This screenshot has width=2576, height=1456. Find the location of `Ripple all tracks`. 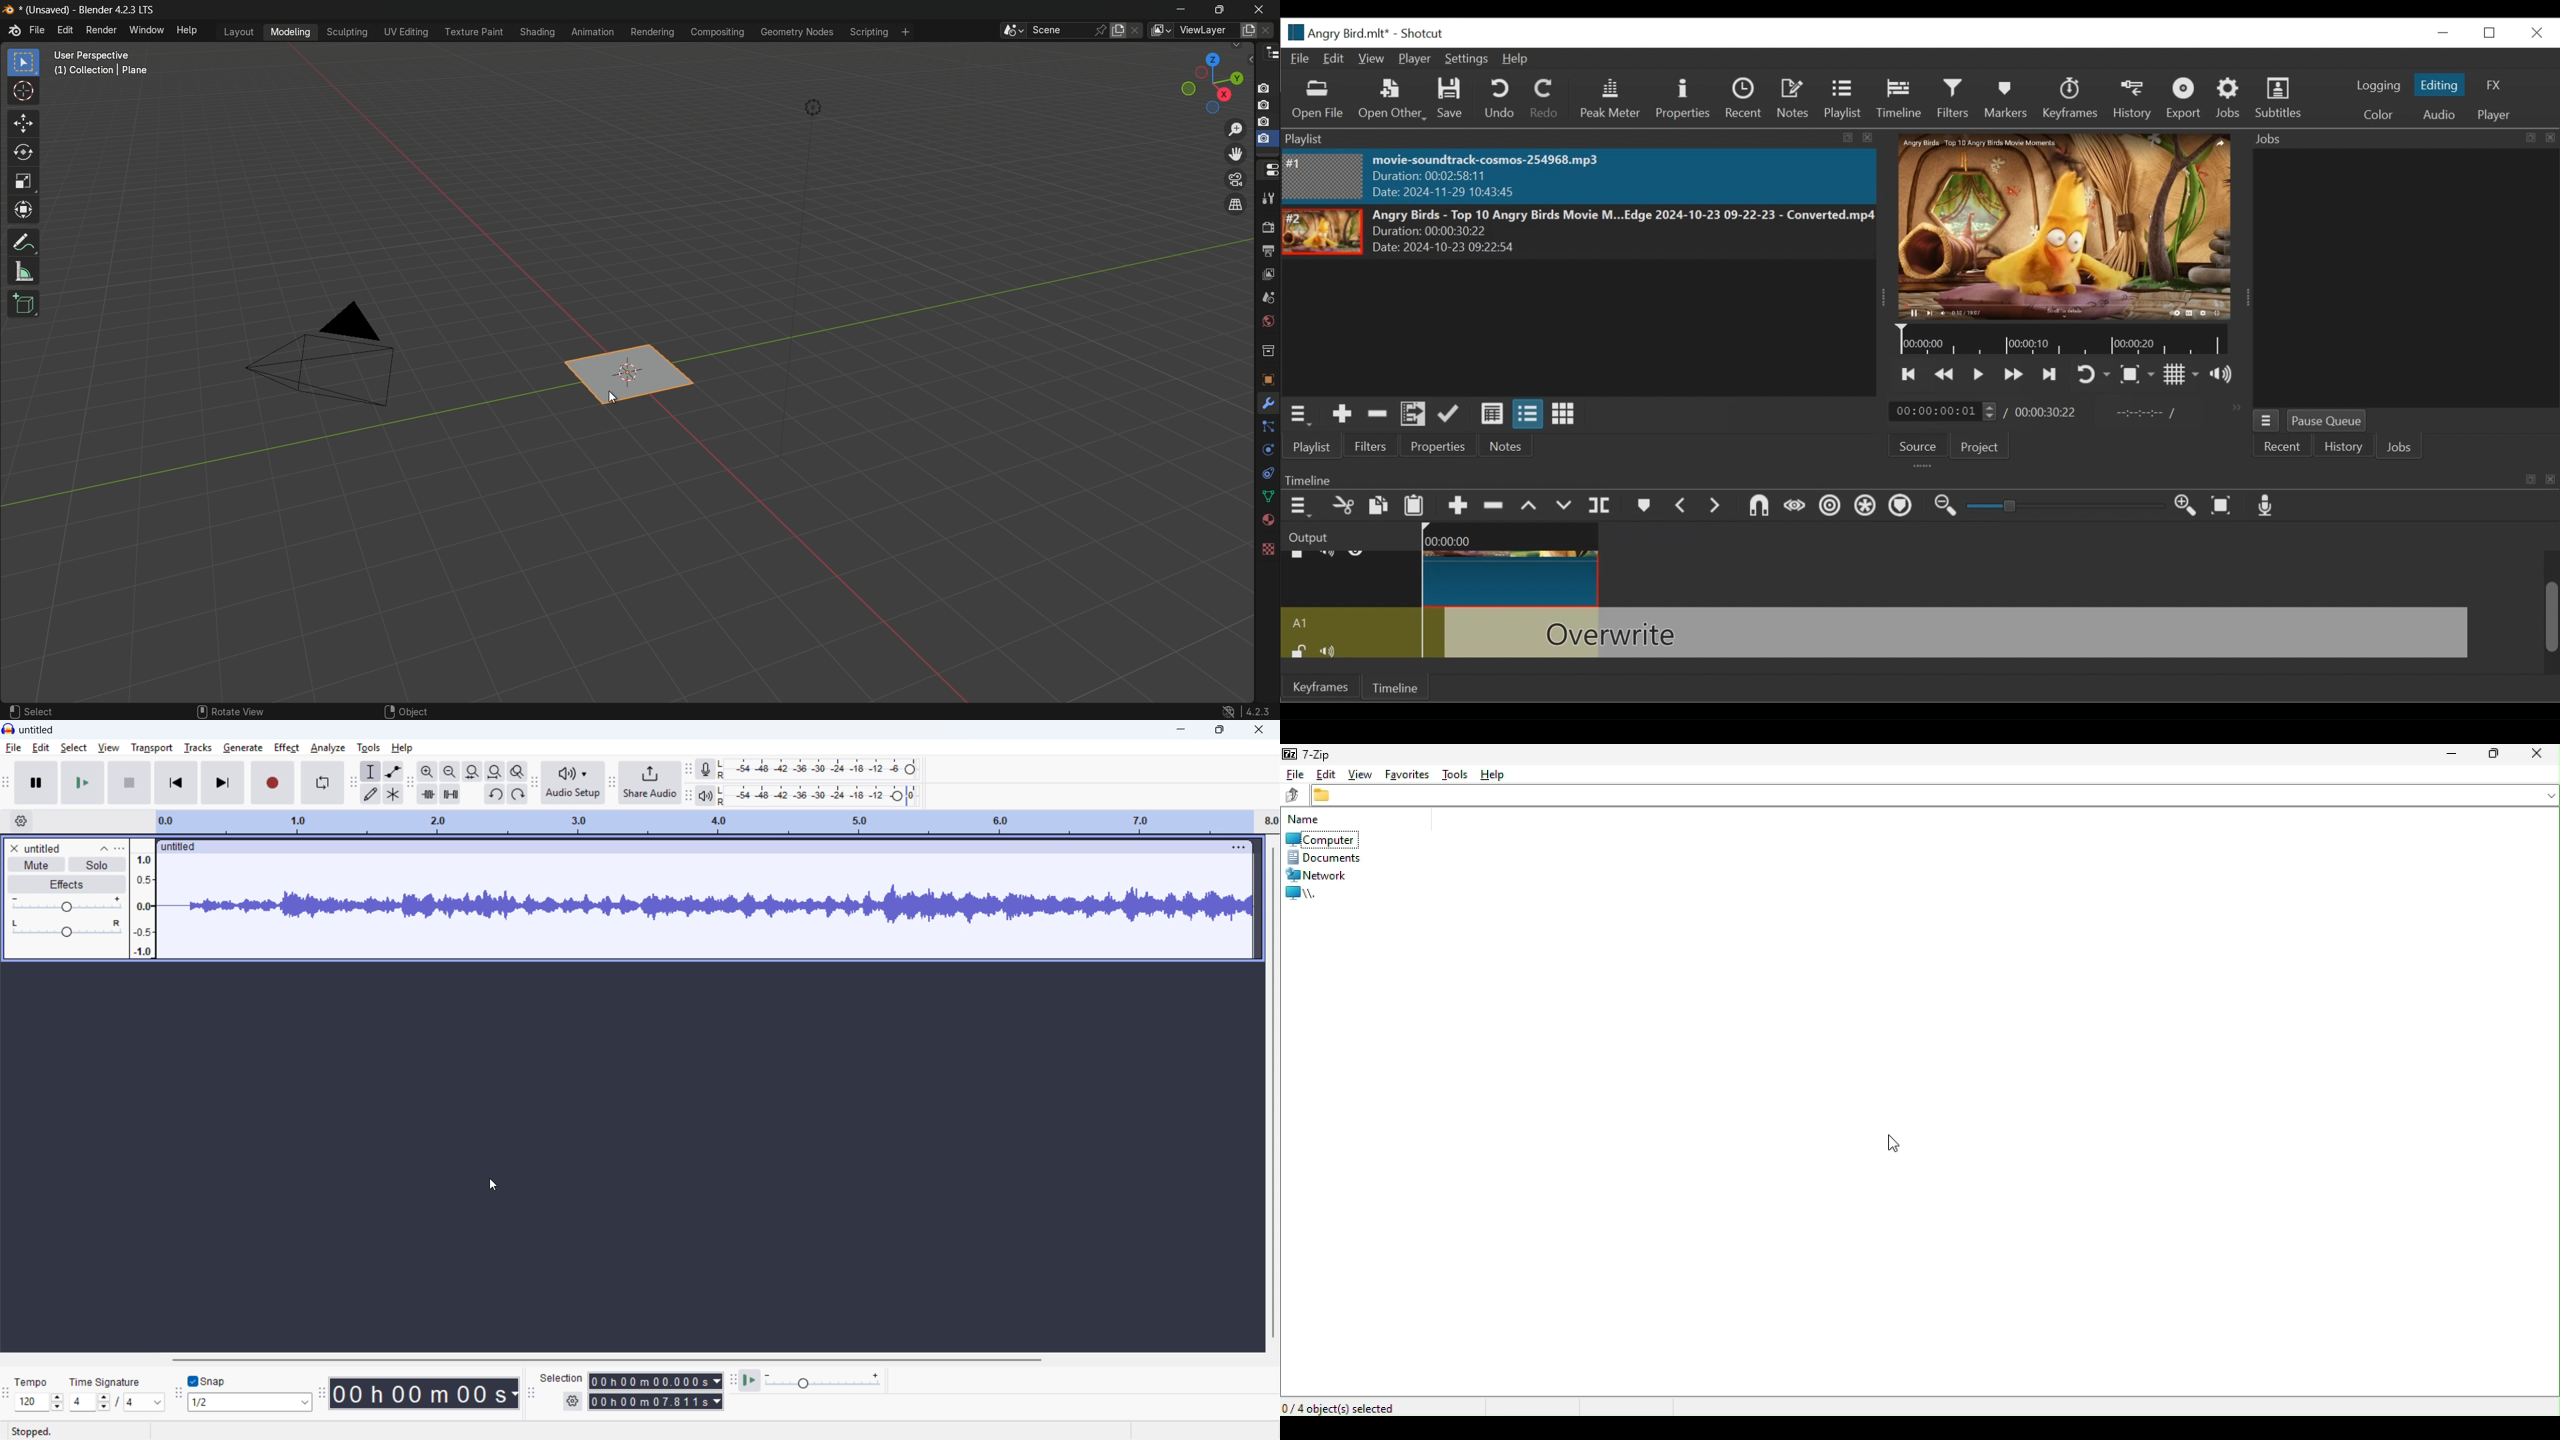

Ripple all tracks is located at coordinates (1867, 508).